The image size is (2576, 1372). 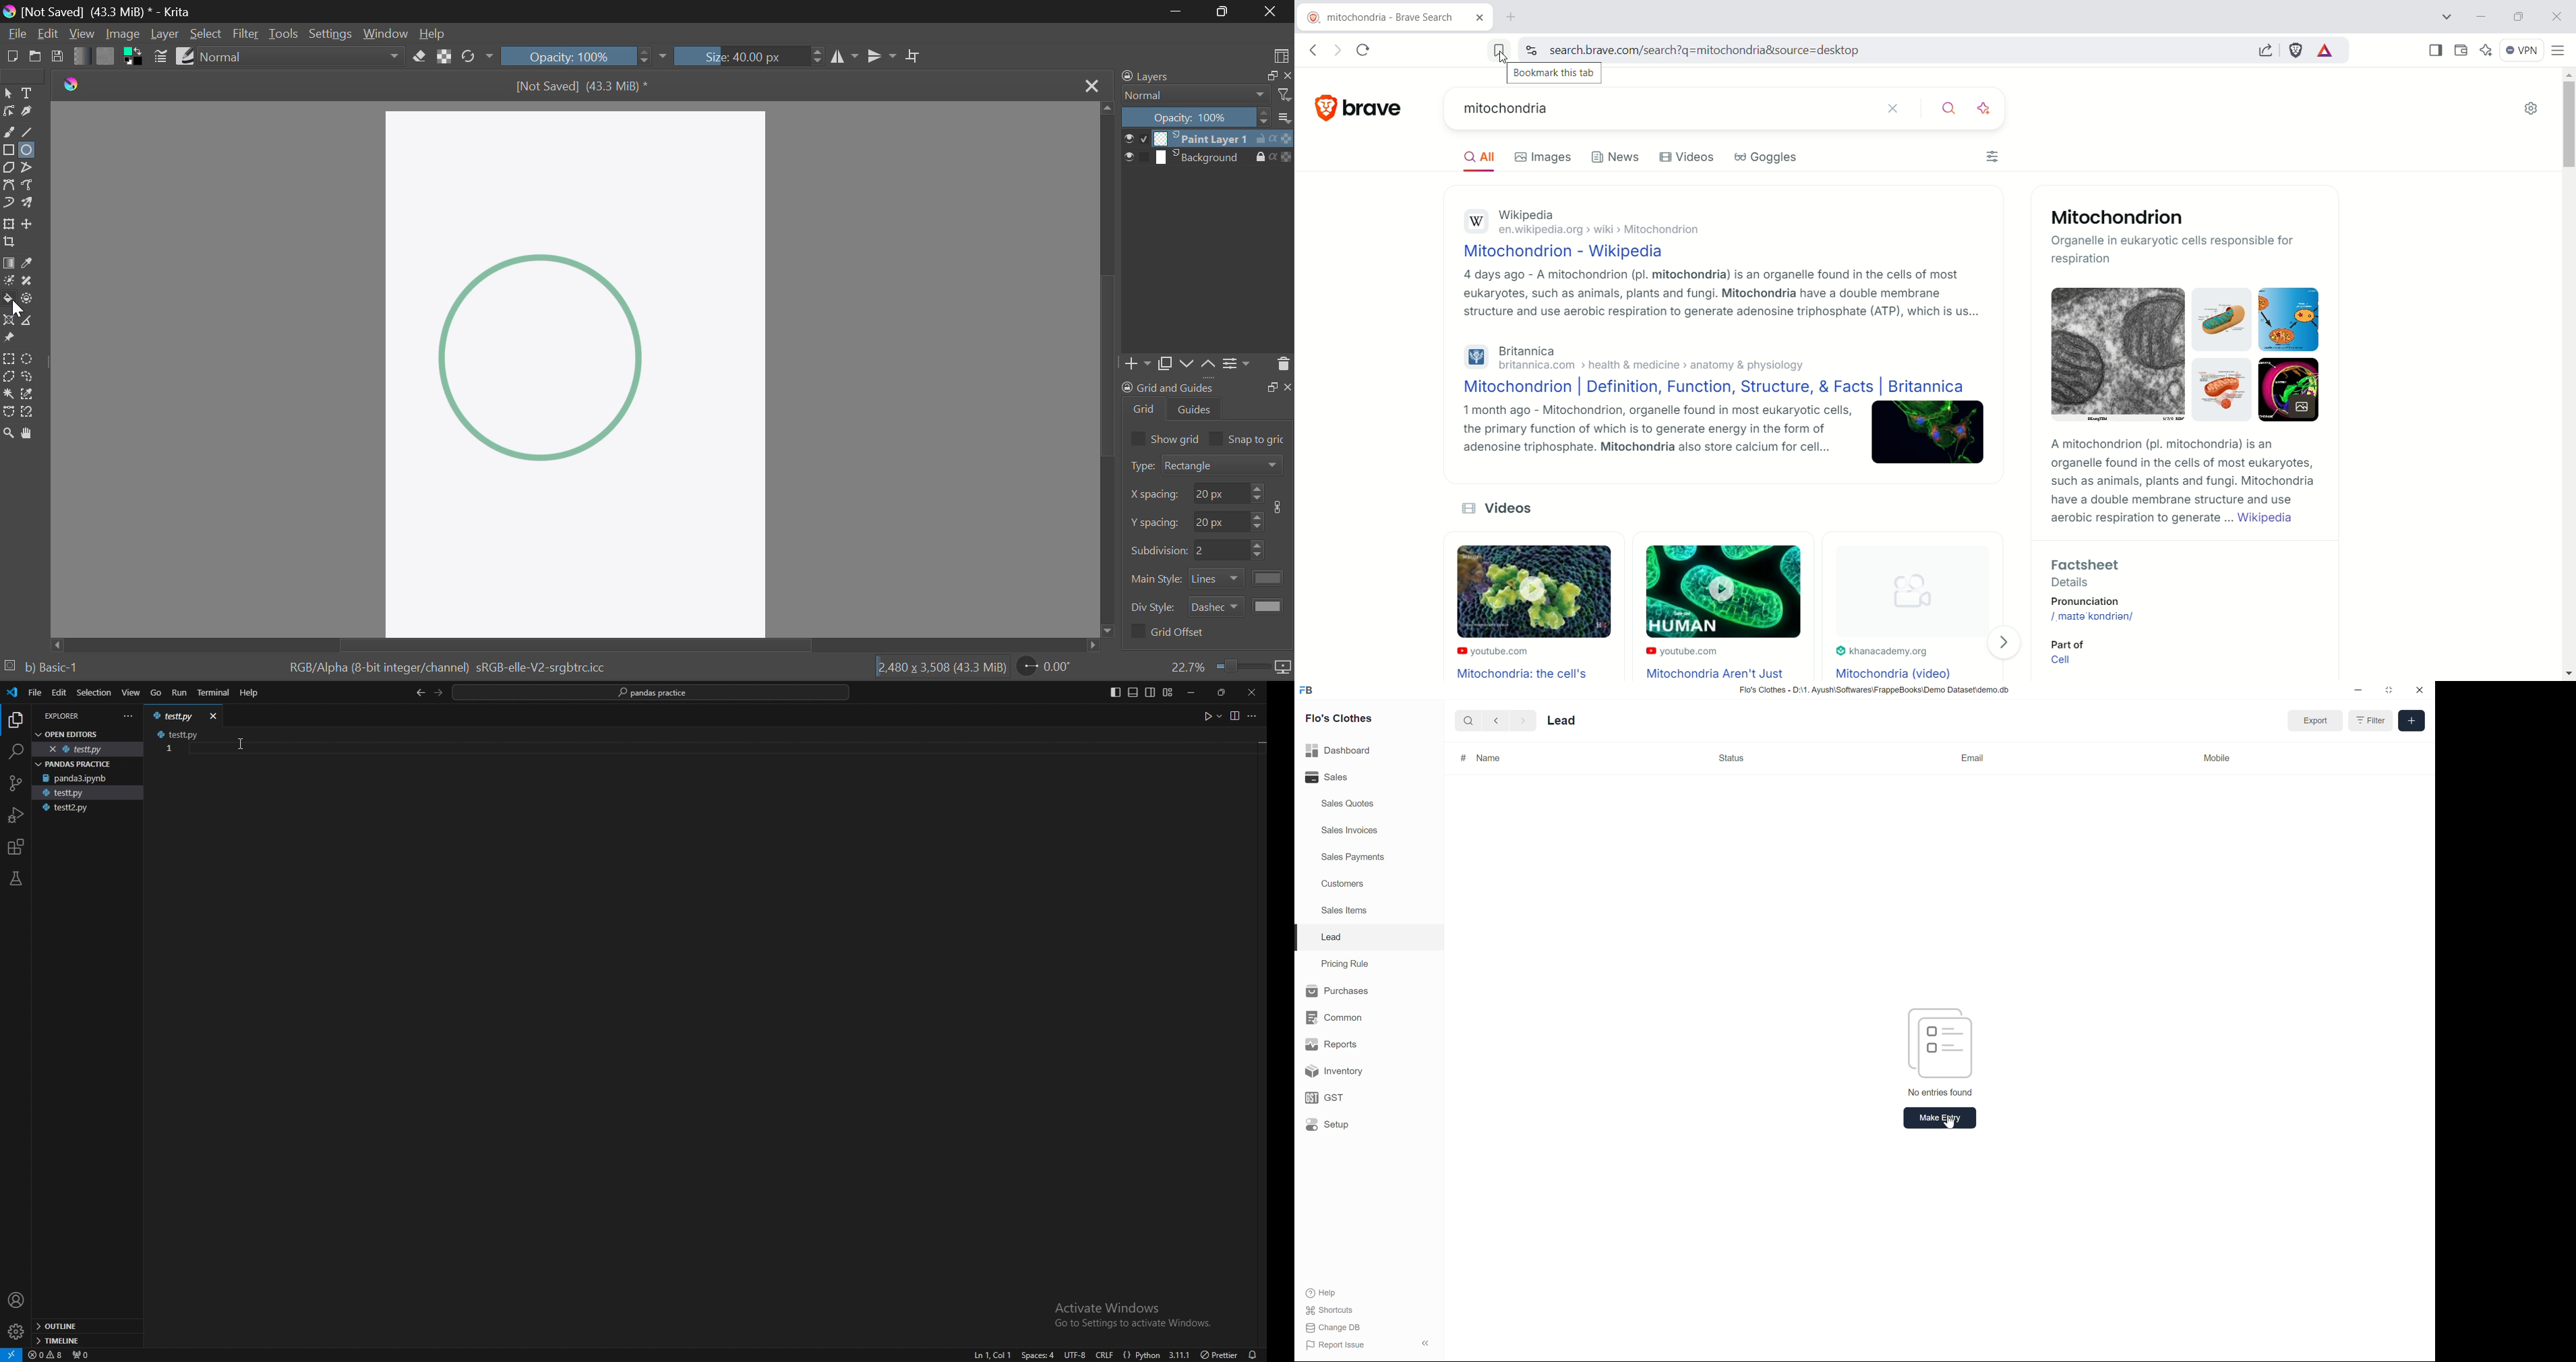 What do you see at coordinates (1383, 17) in the screenshot?
I see `current tab` at bounding box center [1383, 17].